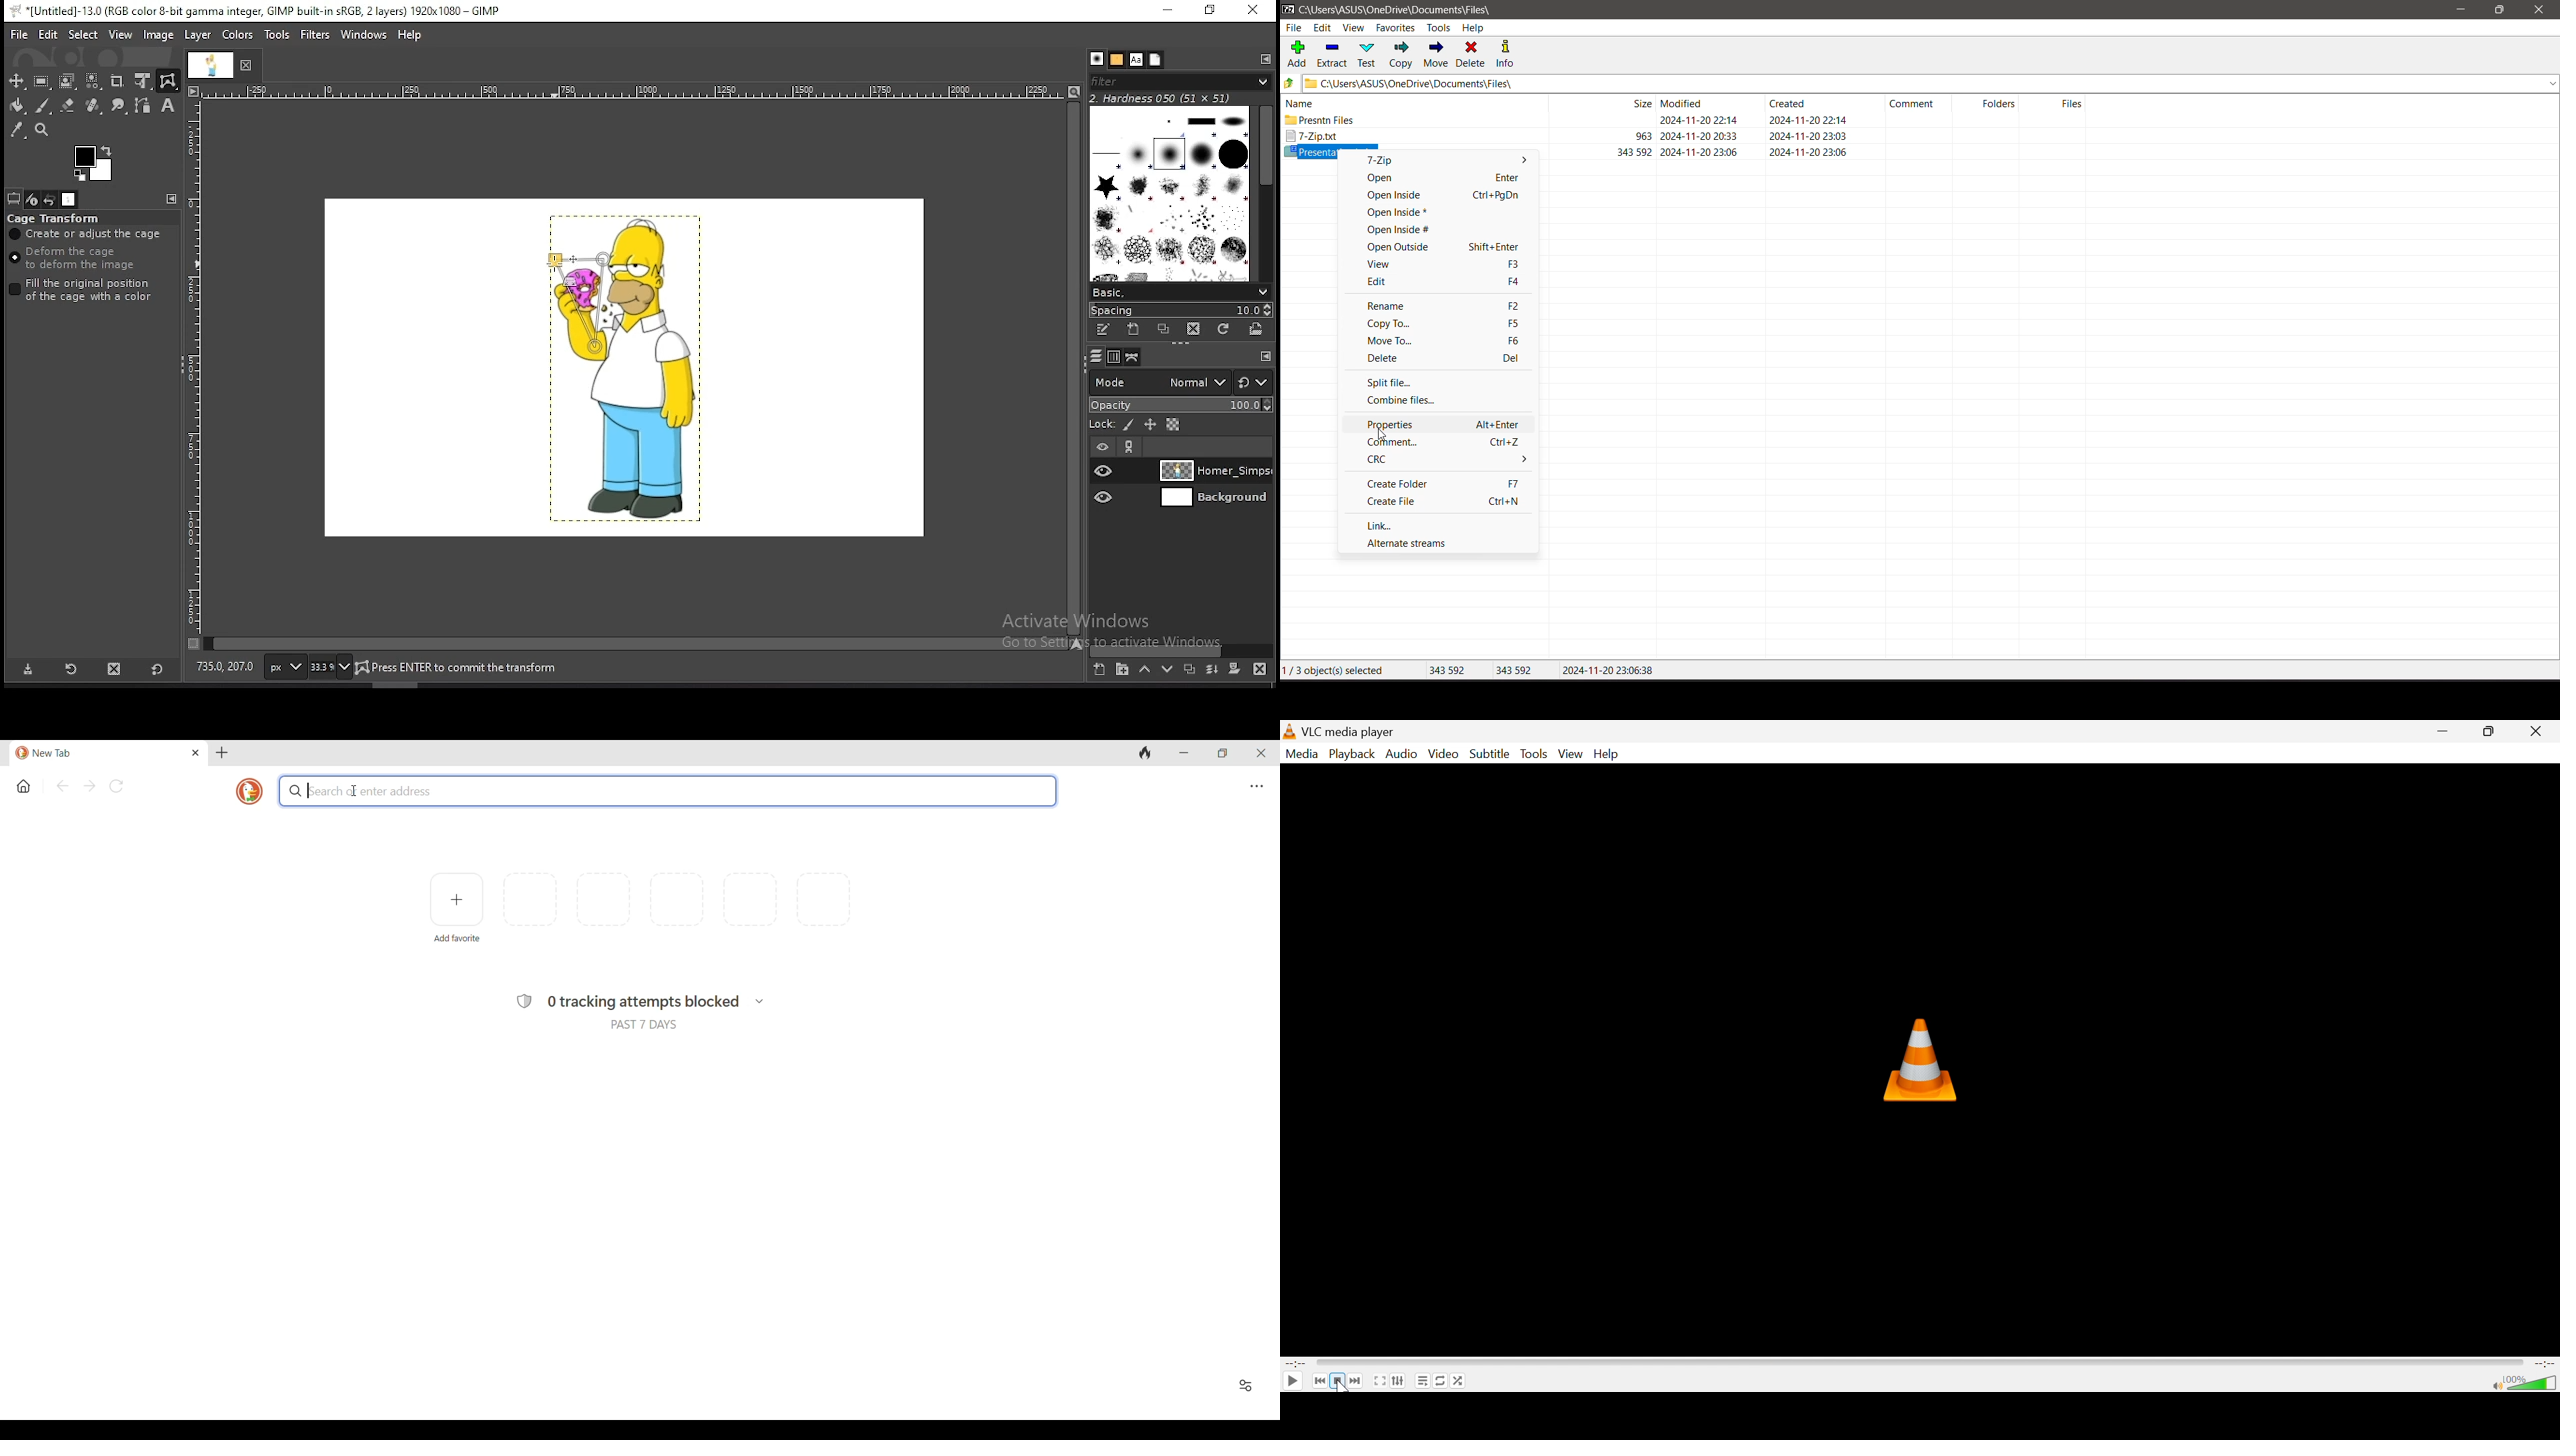  Describe the element at coordinates (31, 199) in the screenshot. I see `device status` at that location.